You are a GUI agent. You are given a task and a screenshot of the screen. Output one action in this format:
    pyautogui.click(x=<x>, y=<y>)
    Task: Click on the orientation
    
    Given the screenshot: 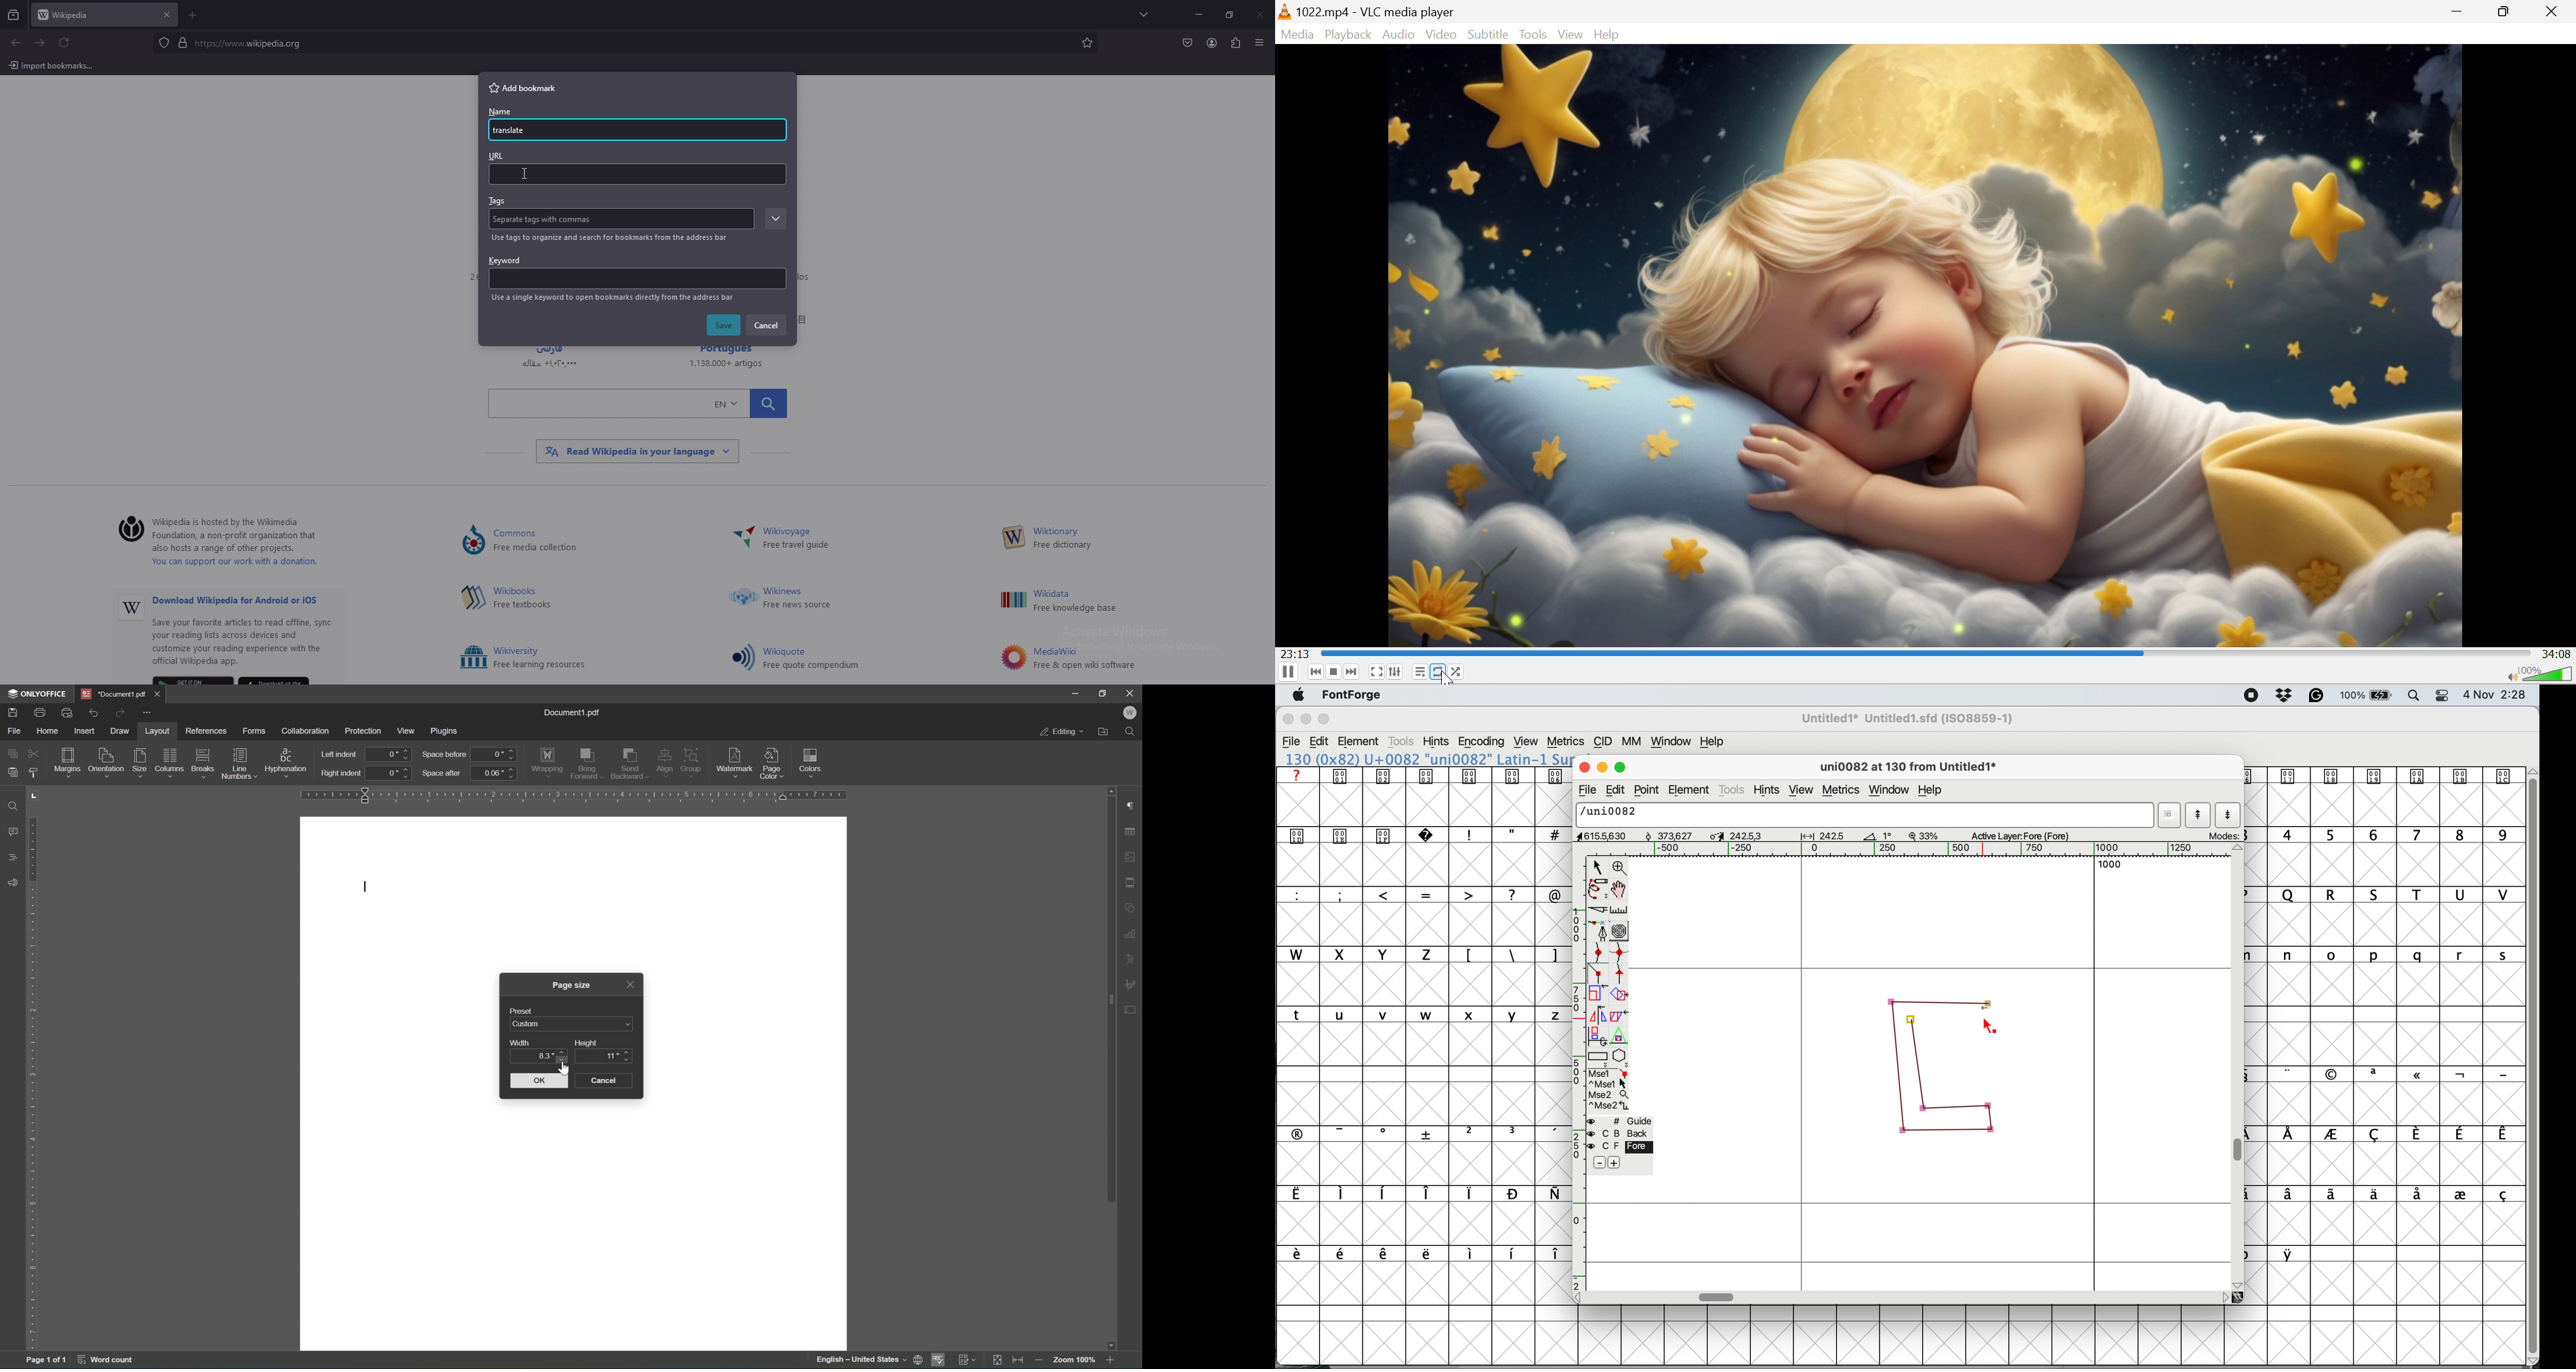 What is the action you would take?
    pyautogui.click(x=106, y=761)
    